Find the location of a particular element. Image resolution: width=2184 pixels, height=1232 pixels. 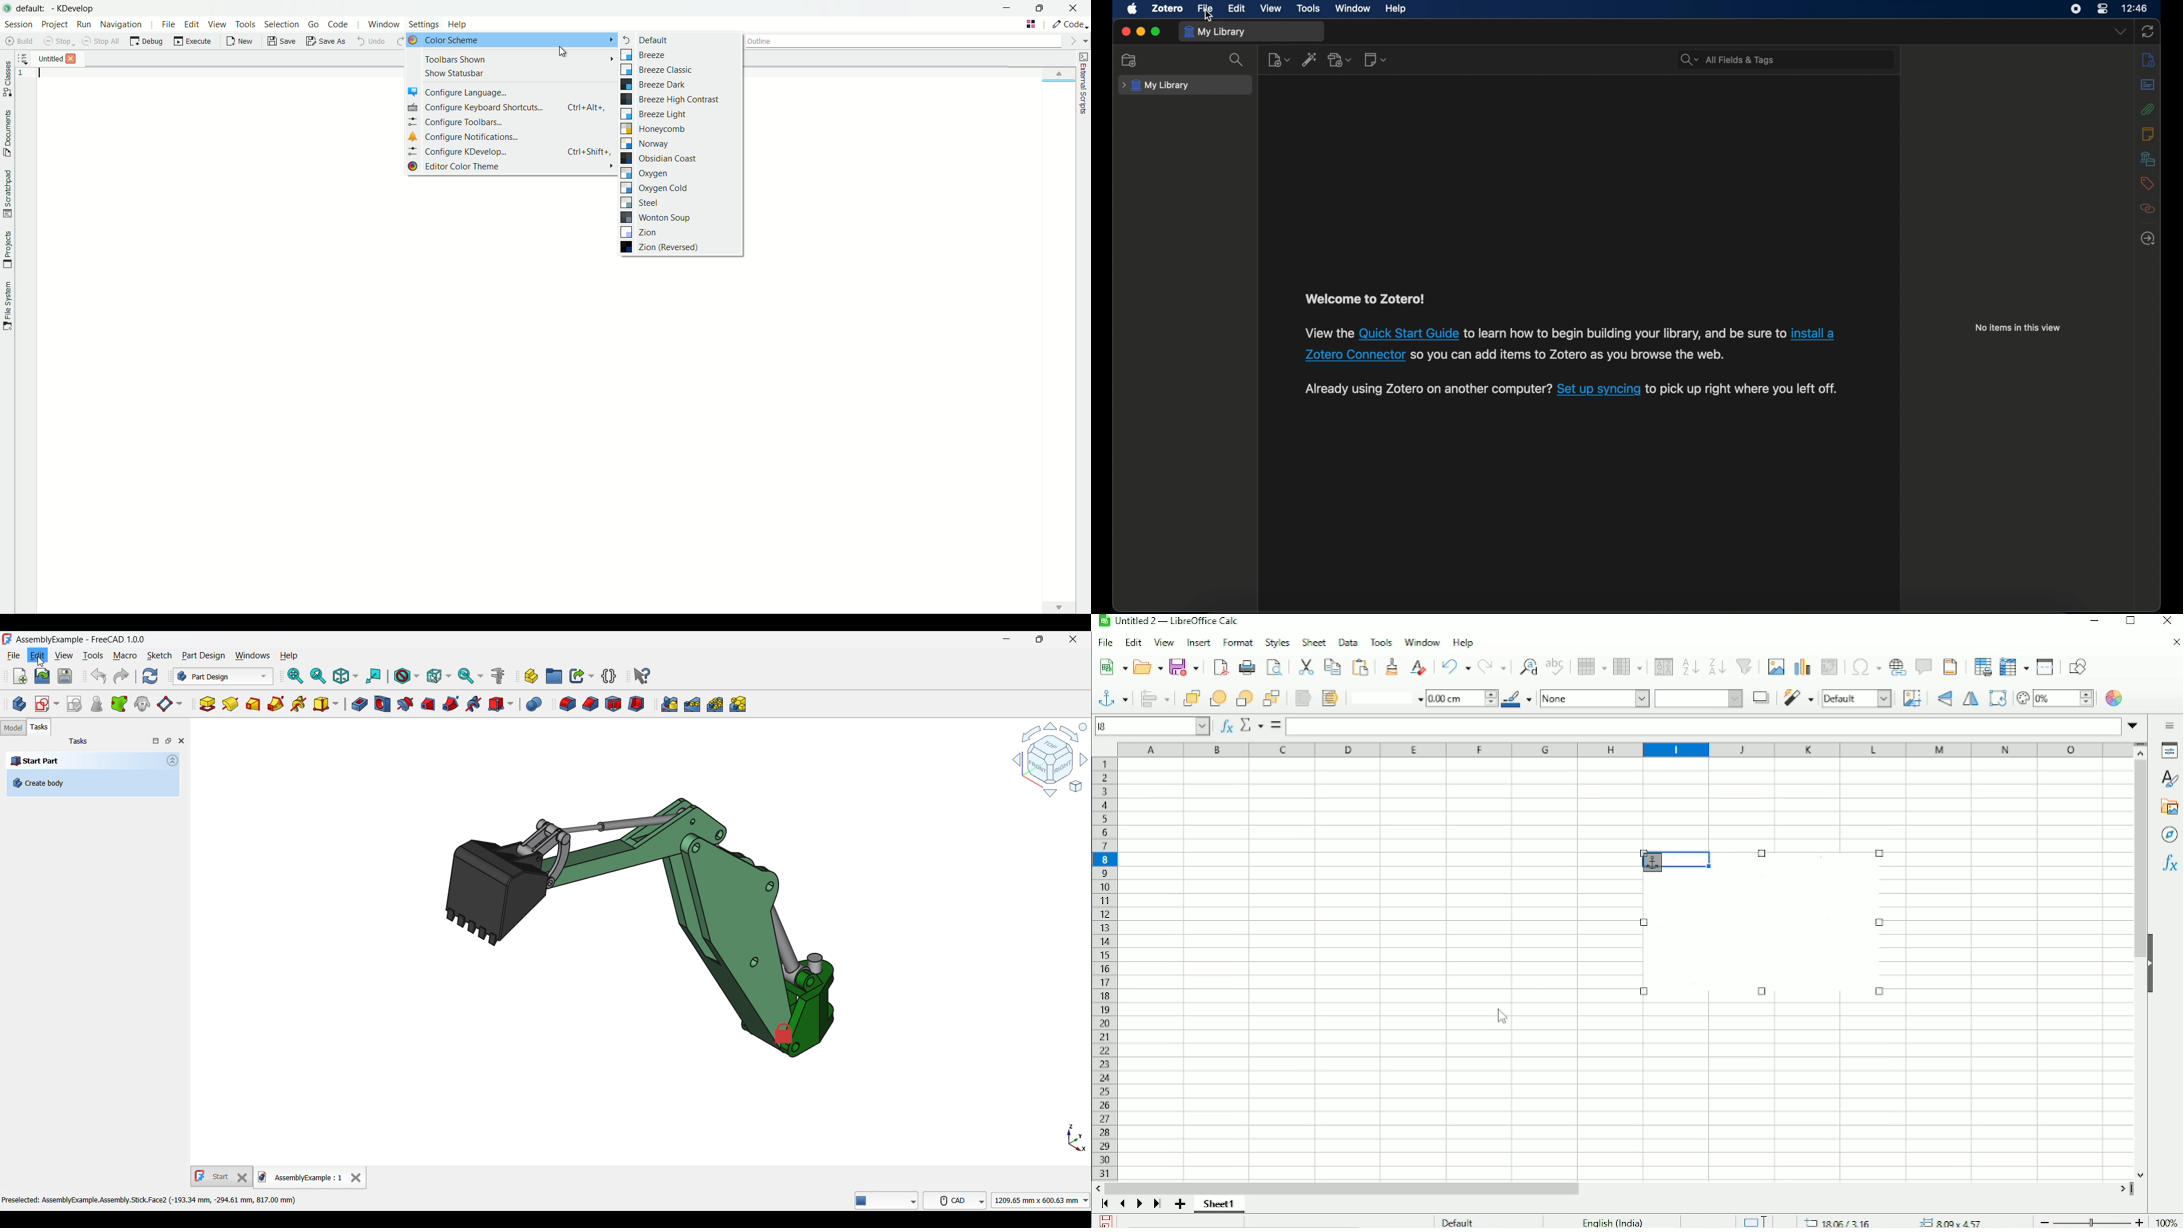

save as is located at coordinates (326, 42).